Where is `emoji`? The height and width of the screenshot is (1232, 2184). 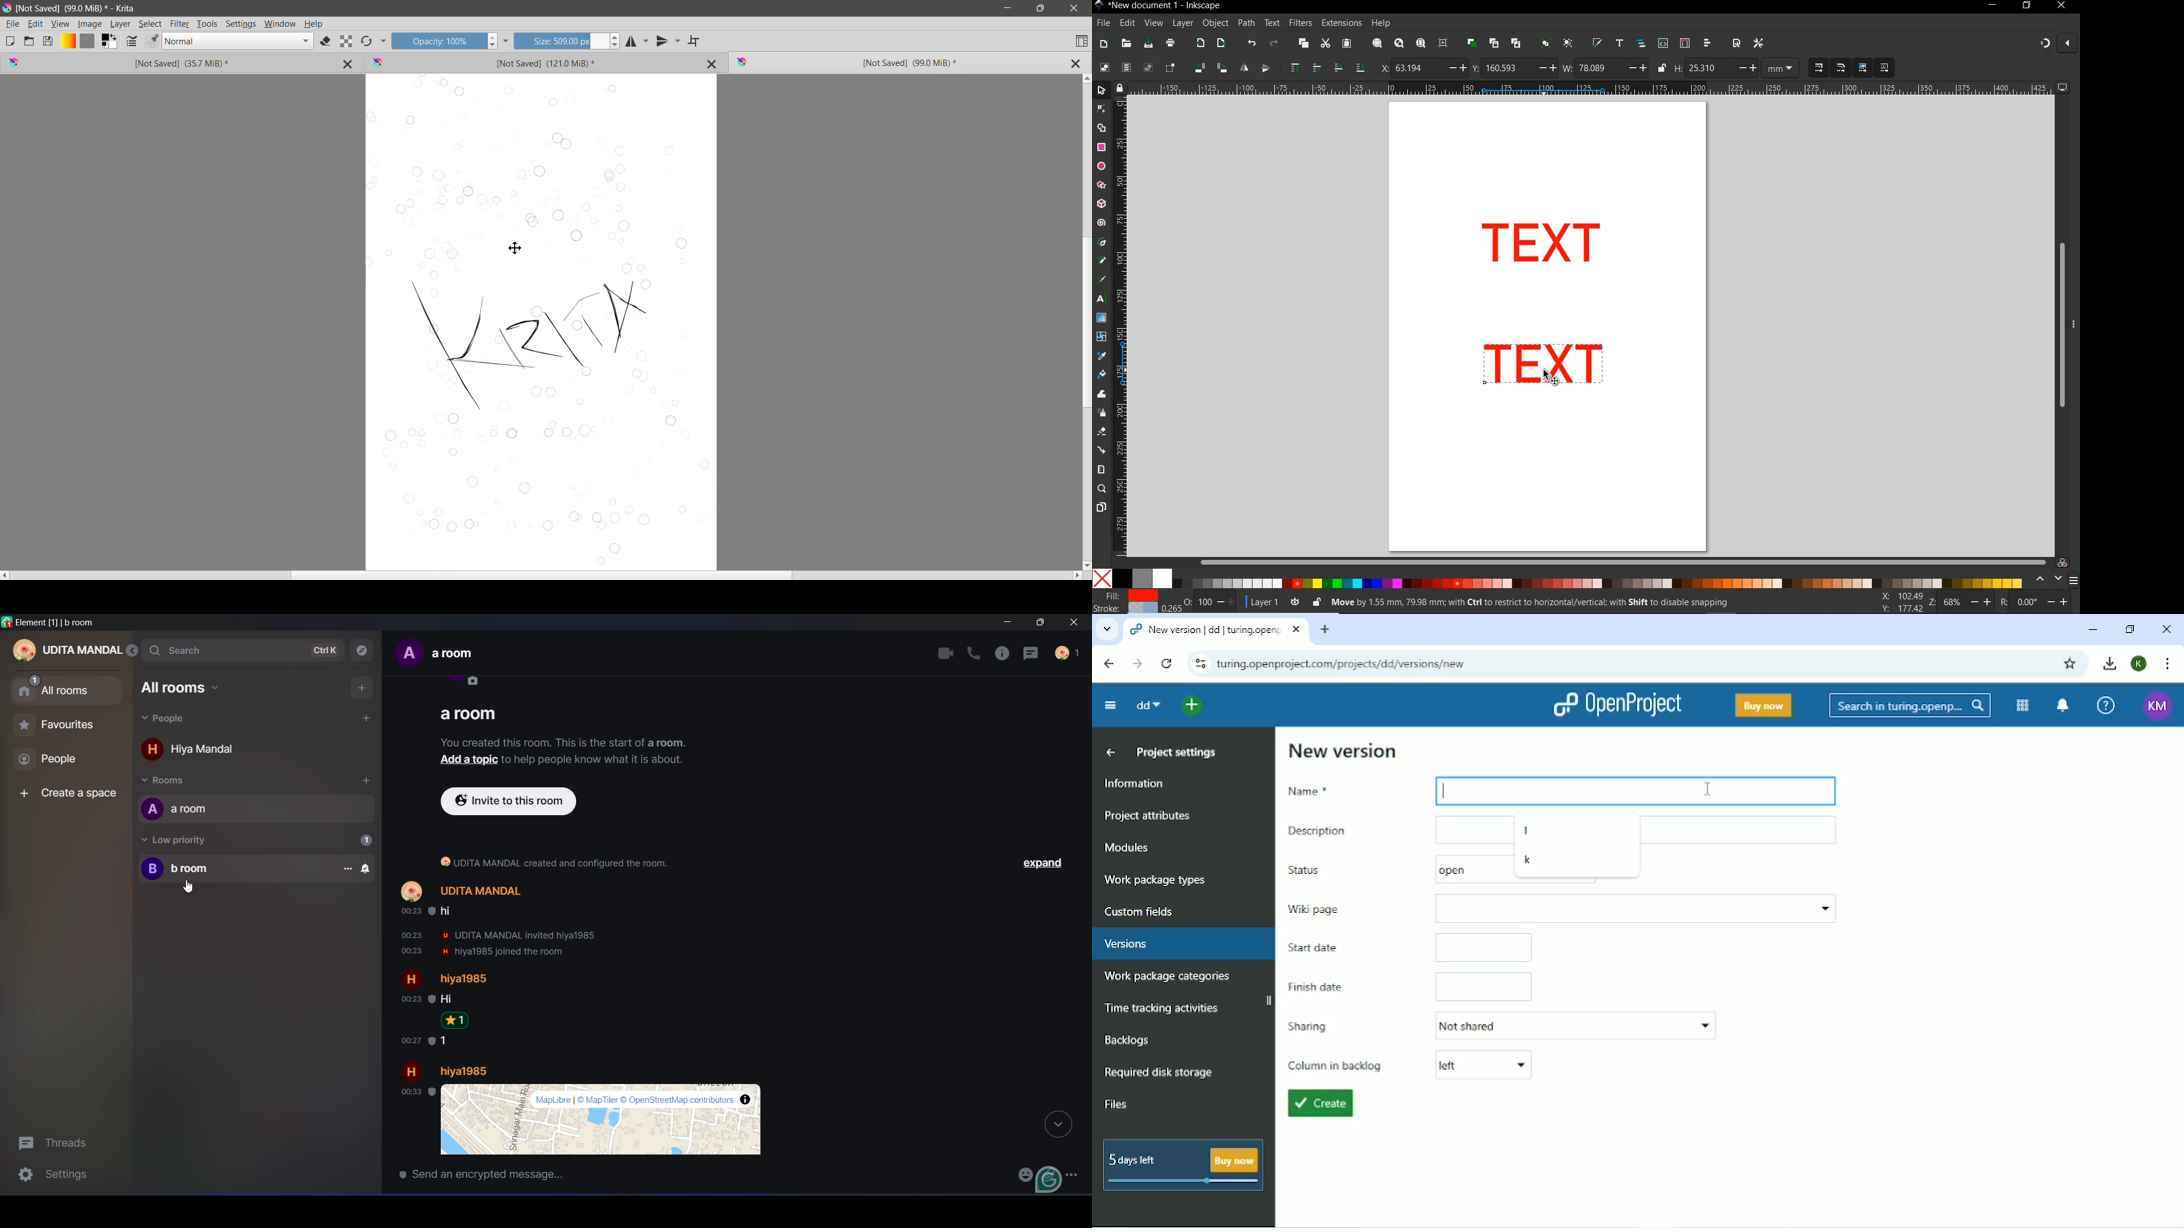 emoji is located at coordinates (1021, 1174).